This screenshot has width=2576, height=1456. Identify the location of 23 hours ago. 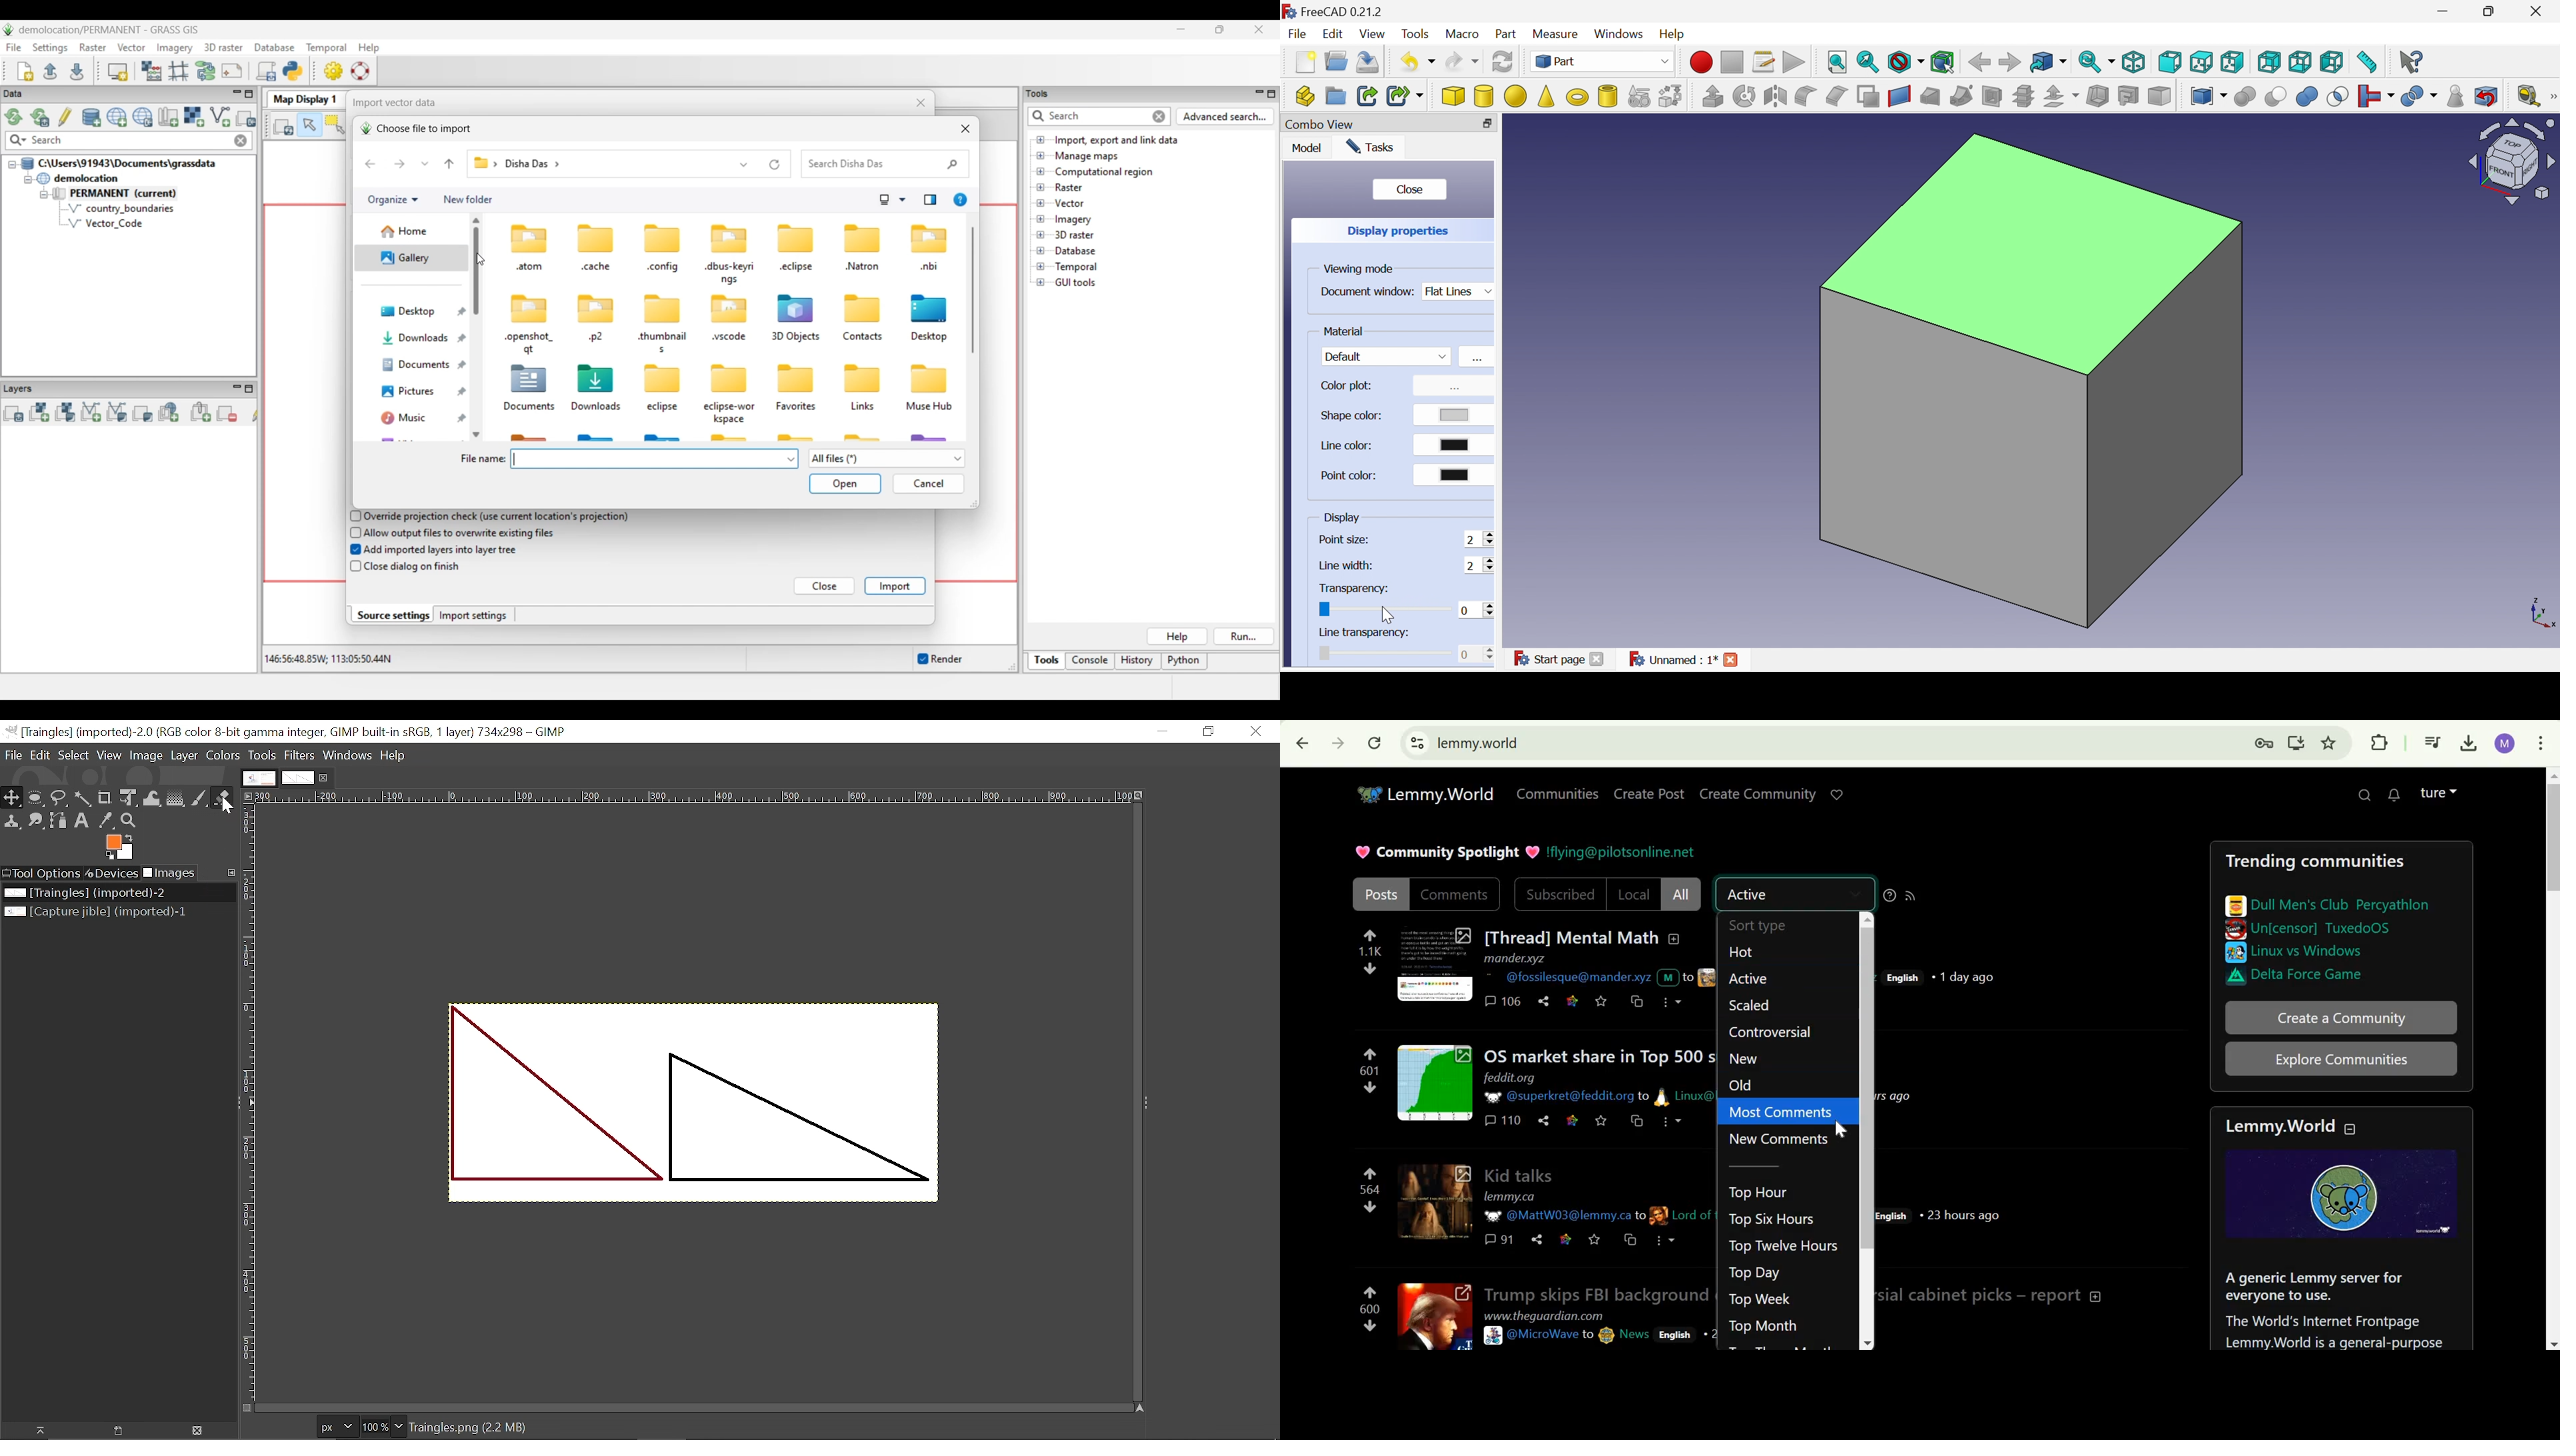
(1960, 1215).